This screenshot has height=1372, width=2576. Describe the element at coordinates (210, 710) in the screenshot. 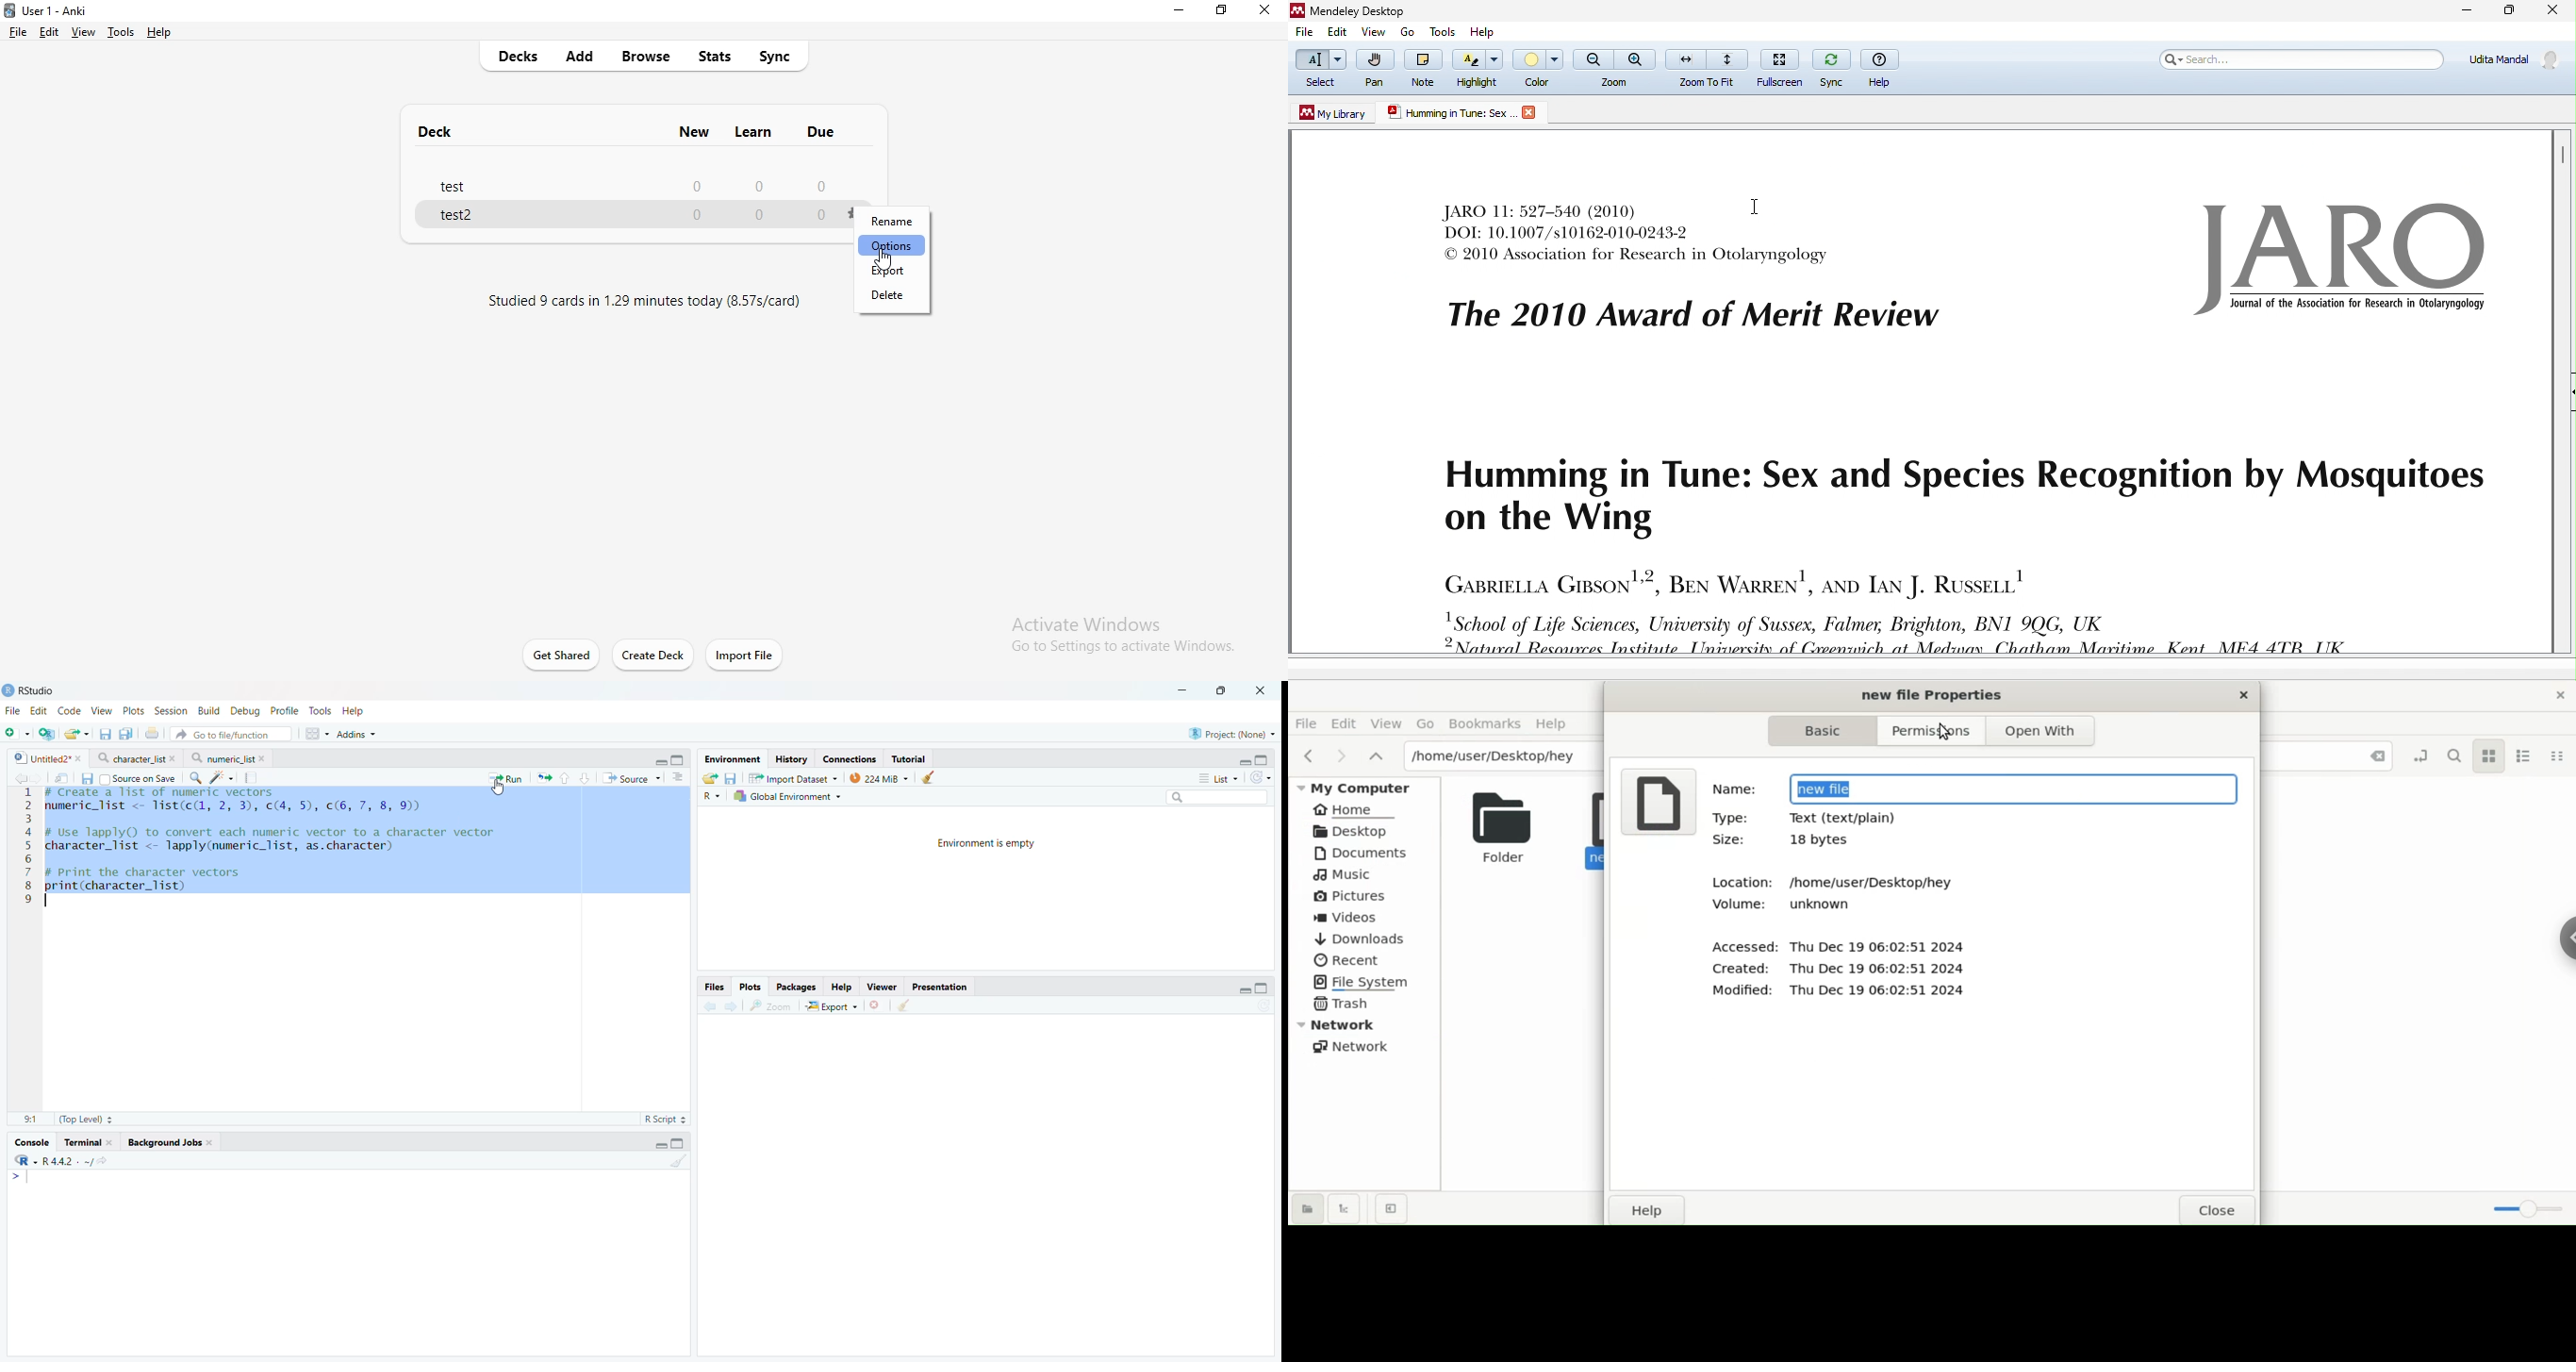

I see `Build` at that location.